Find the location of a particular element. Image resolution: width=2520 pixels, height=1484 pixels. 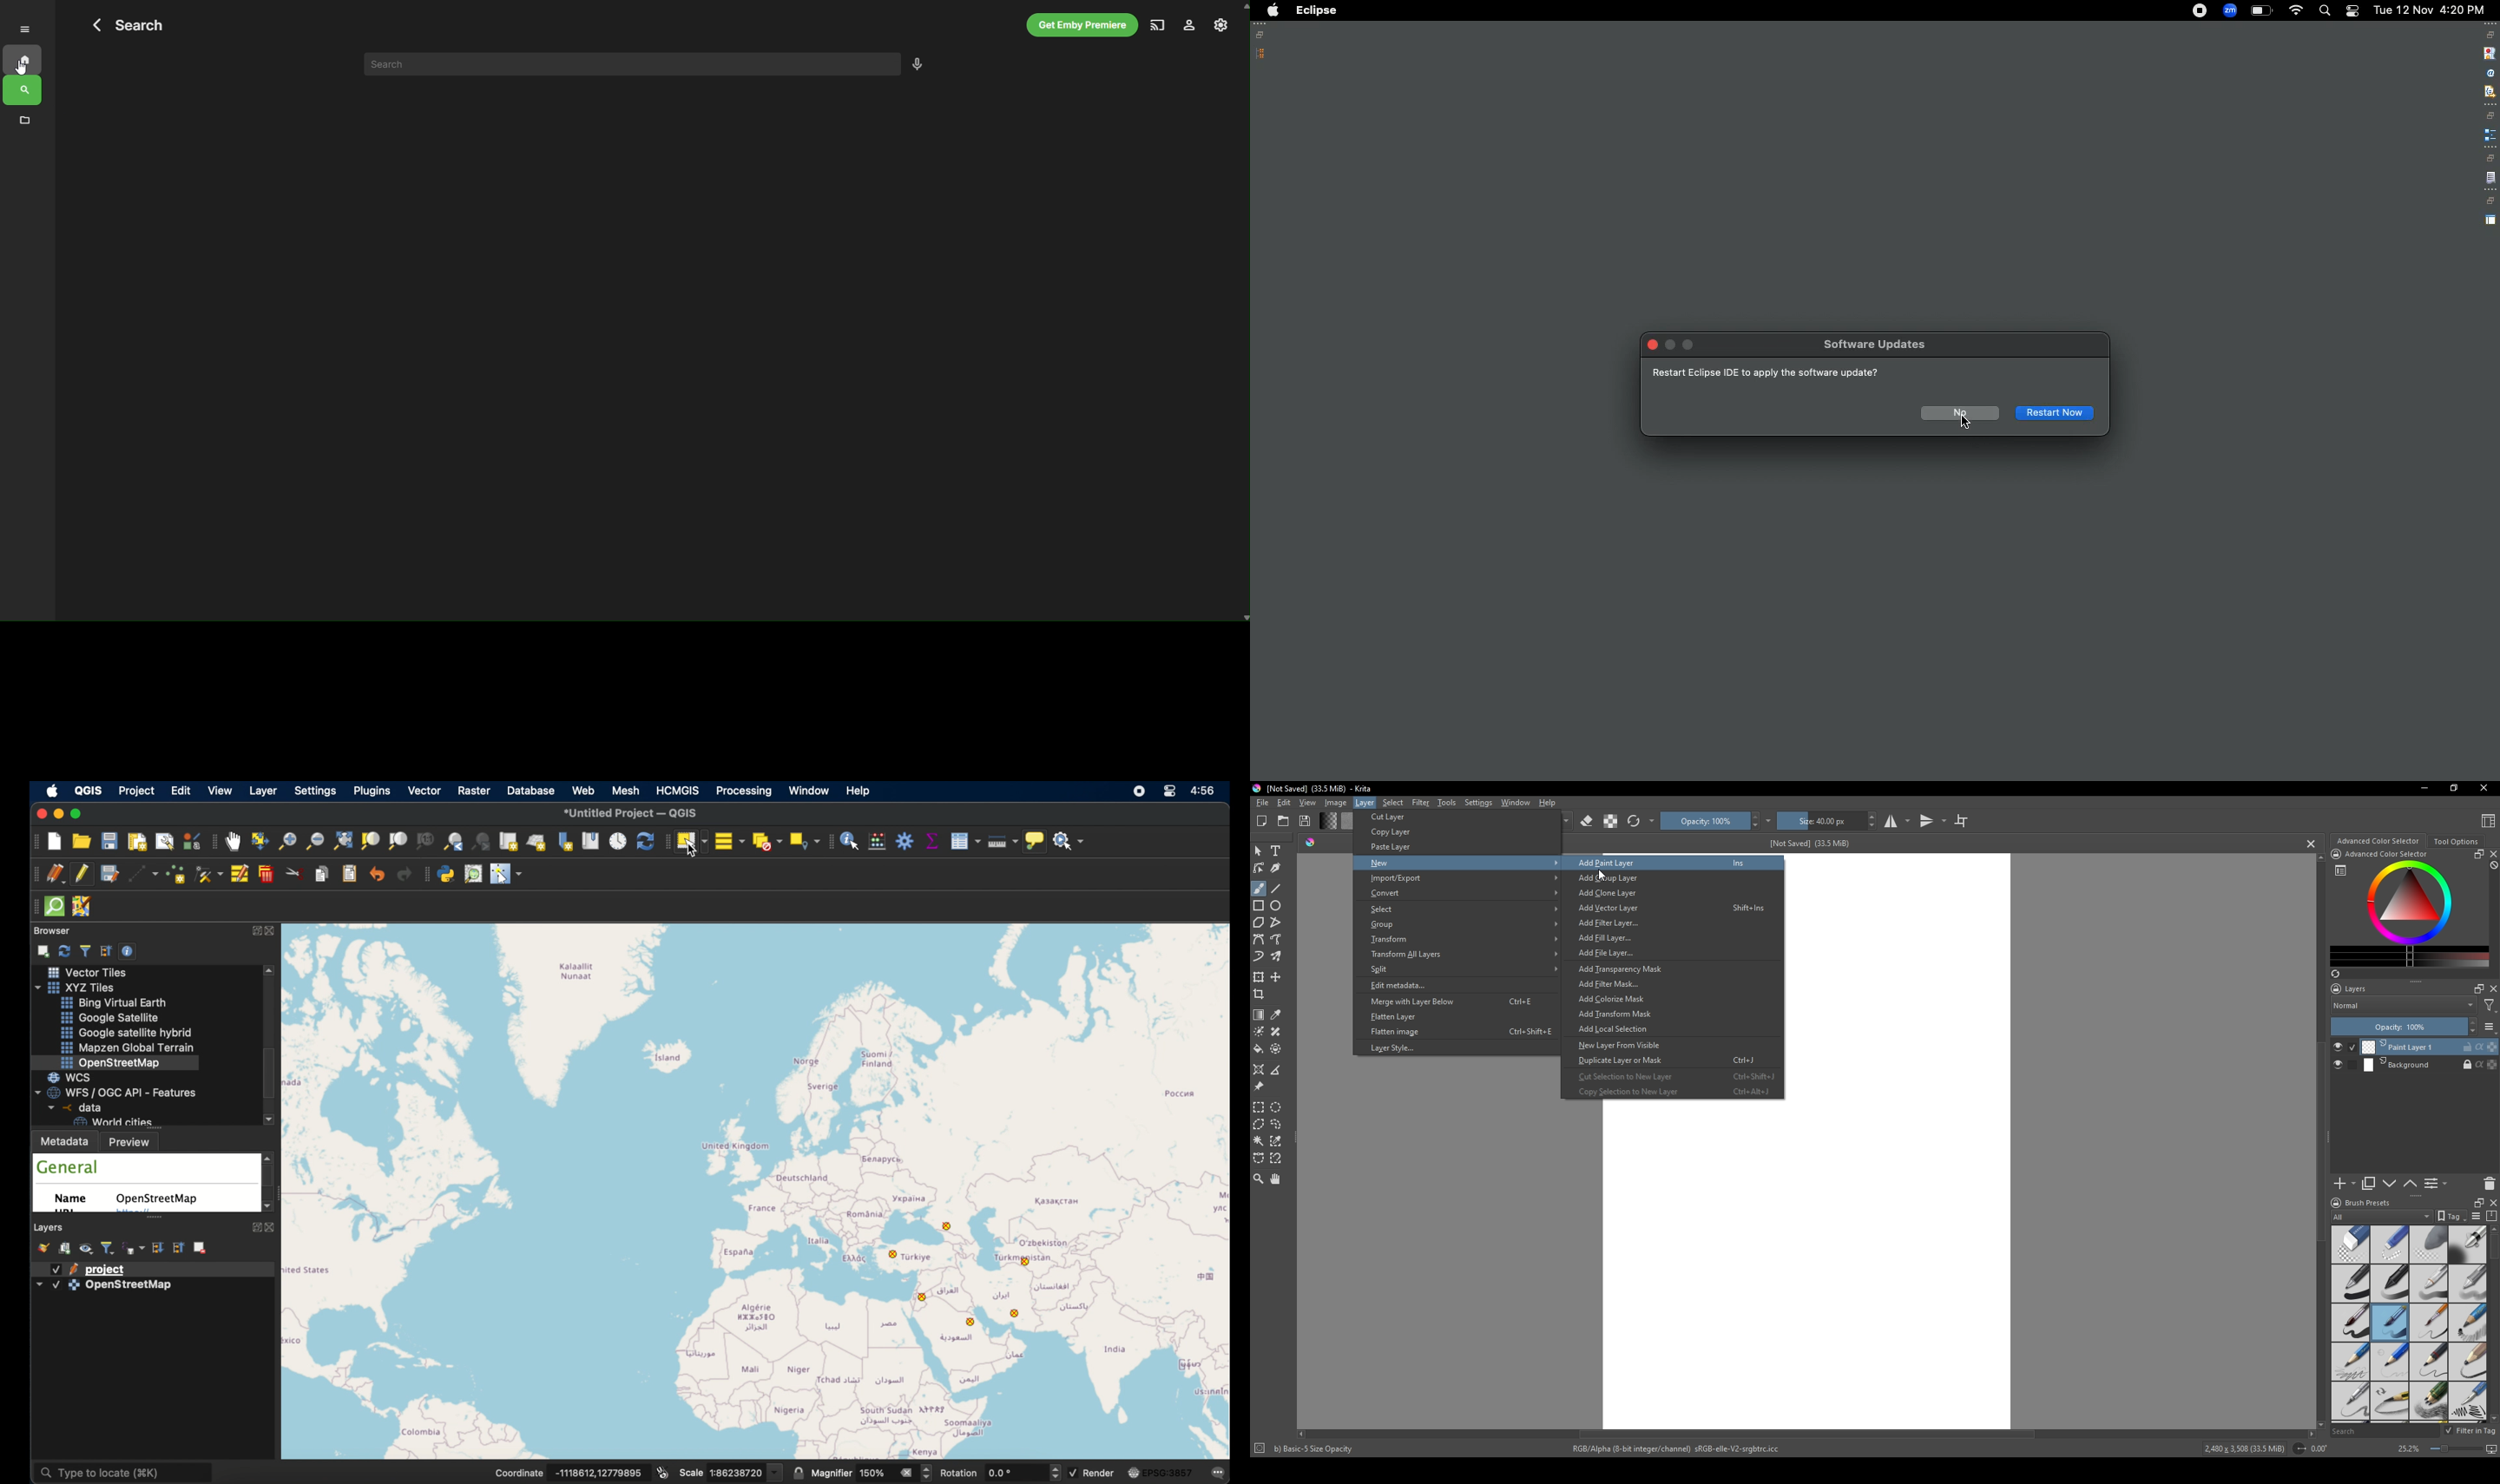

Edit metadata... is located at coordinates (1404, 985).